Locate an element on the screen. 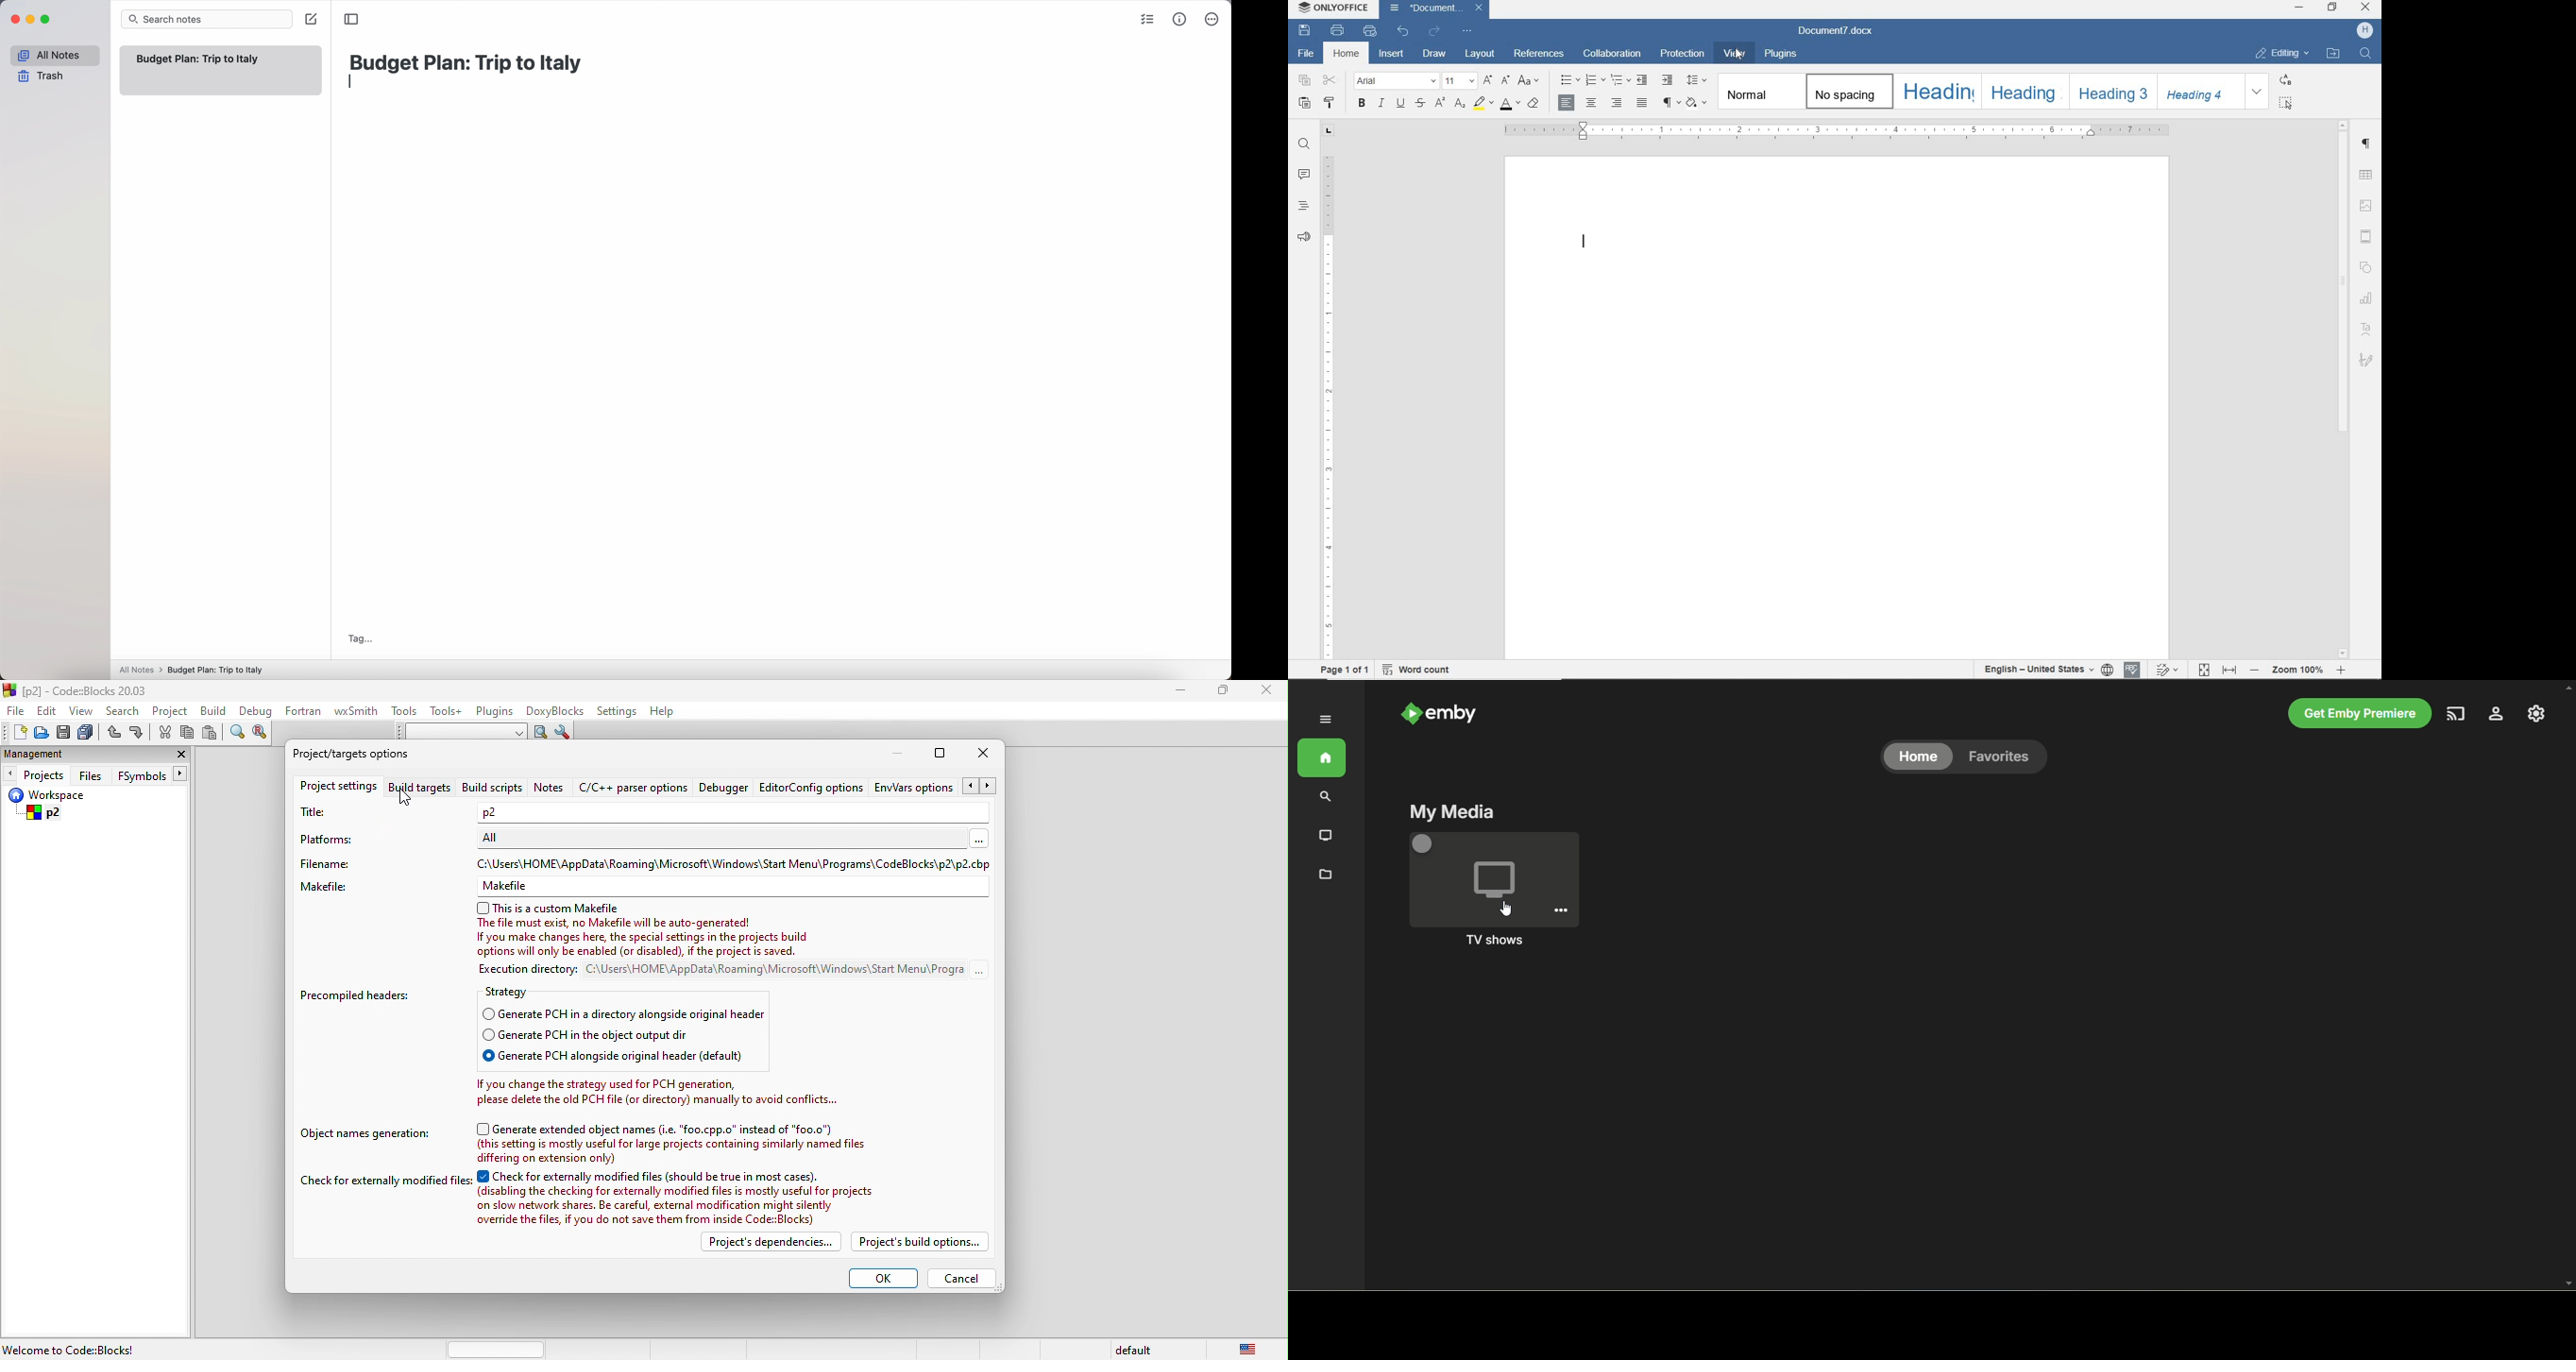 This screenshot has width=2576, height=1372. run search is located at coordinates (539, 732).